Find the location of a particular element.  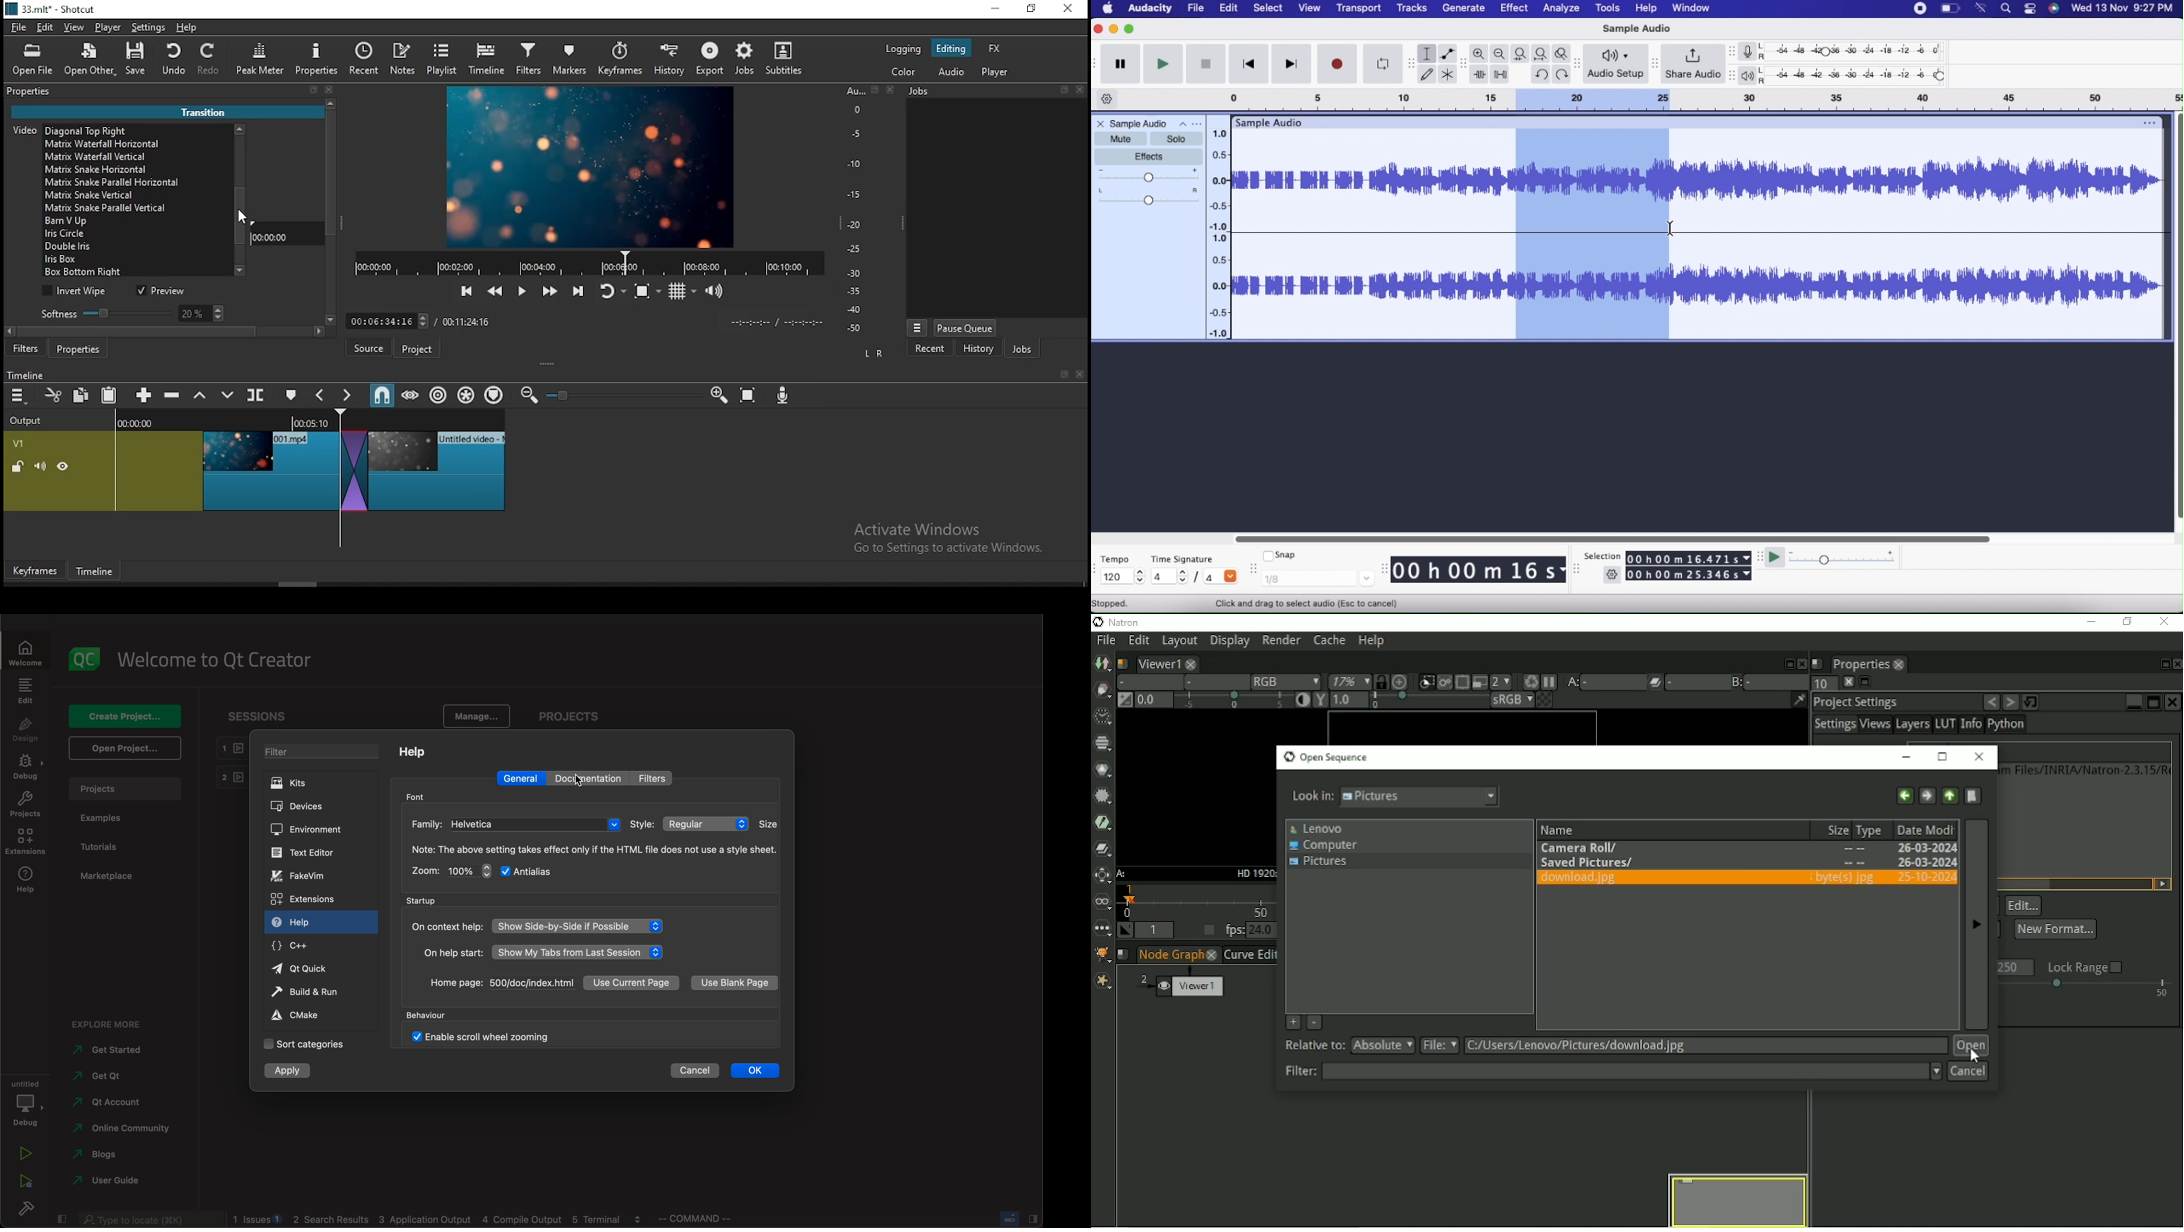

network is located at coordinates (1982, 8).